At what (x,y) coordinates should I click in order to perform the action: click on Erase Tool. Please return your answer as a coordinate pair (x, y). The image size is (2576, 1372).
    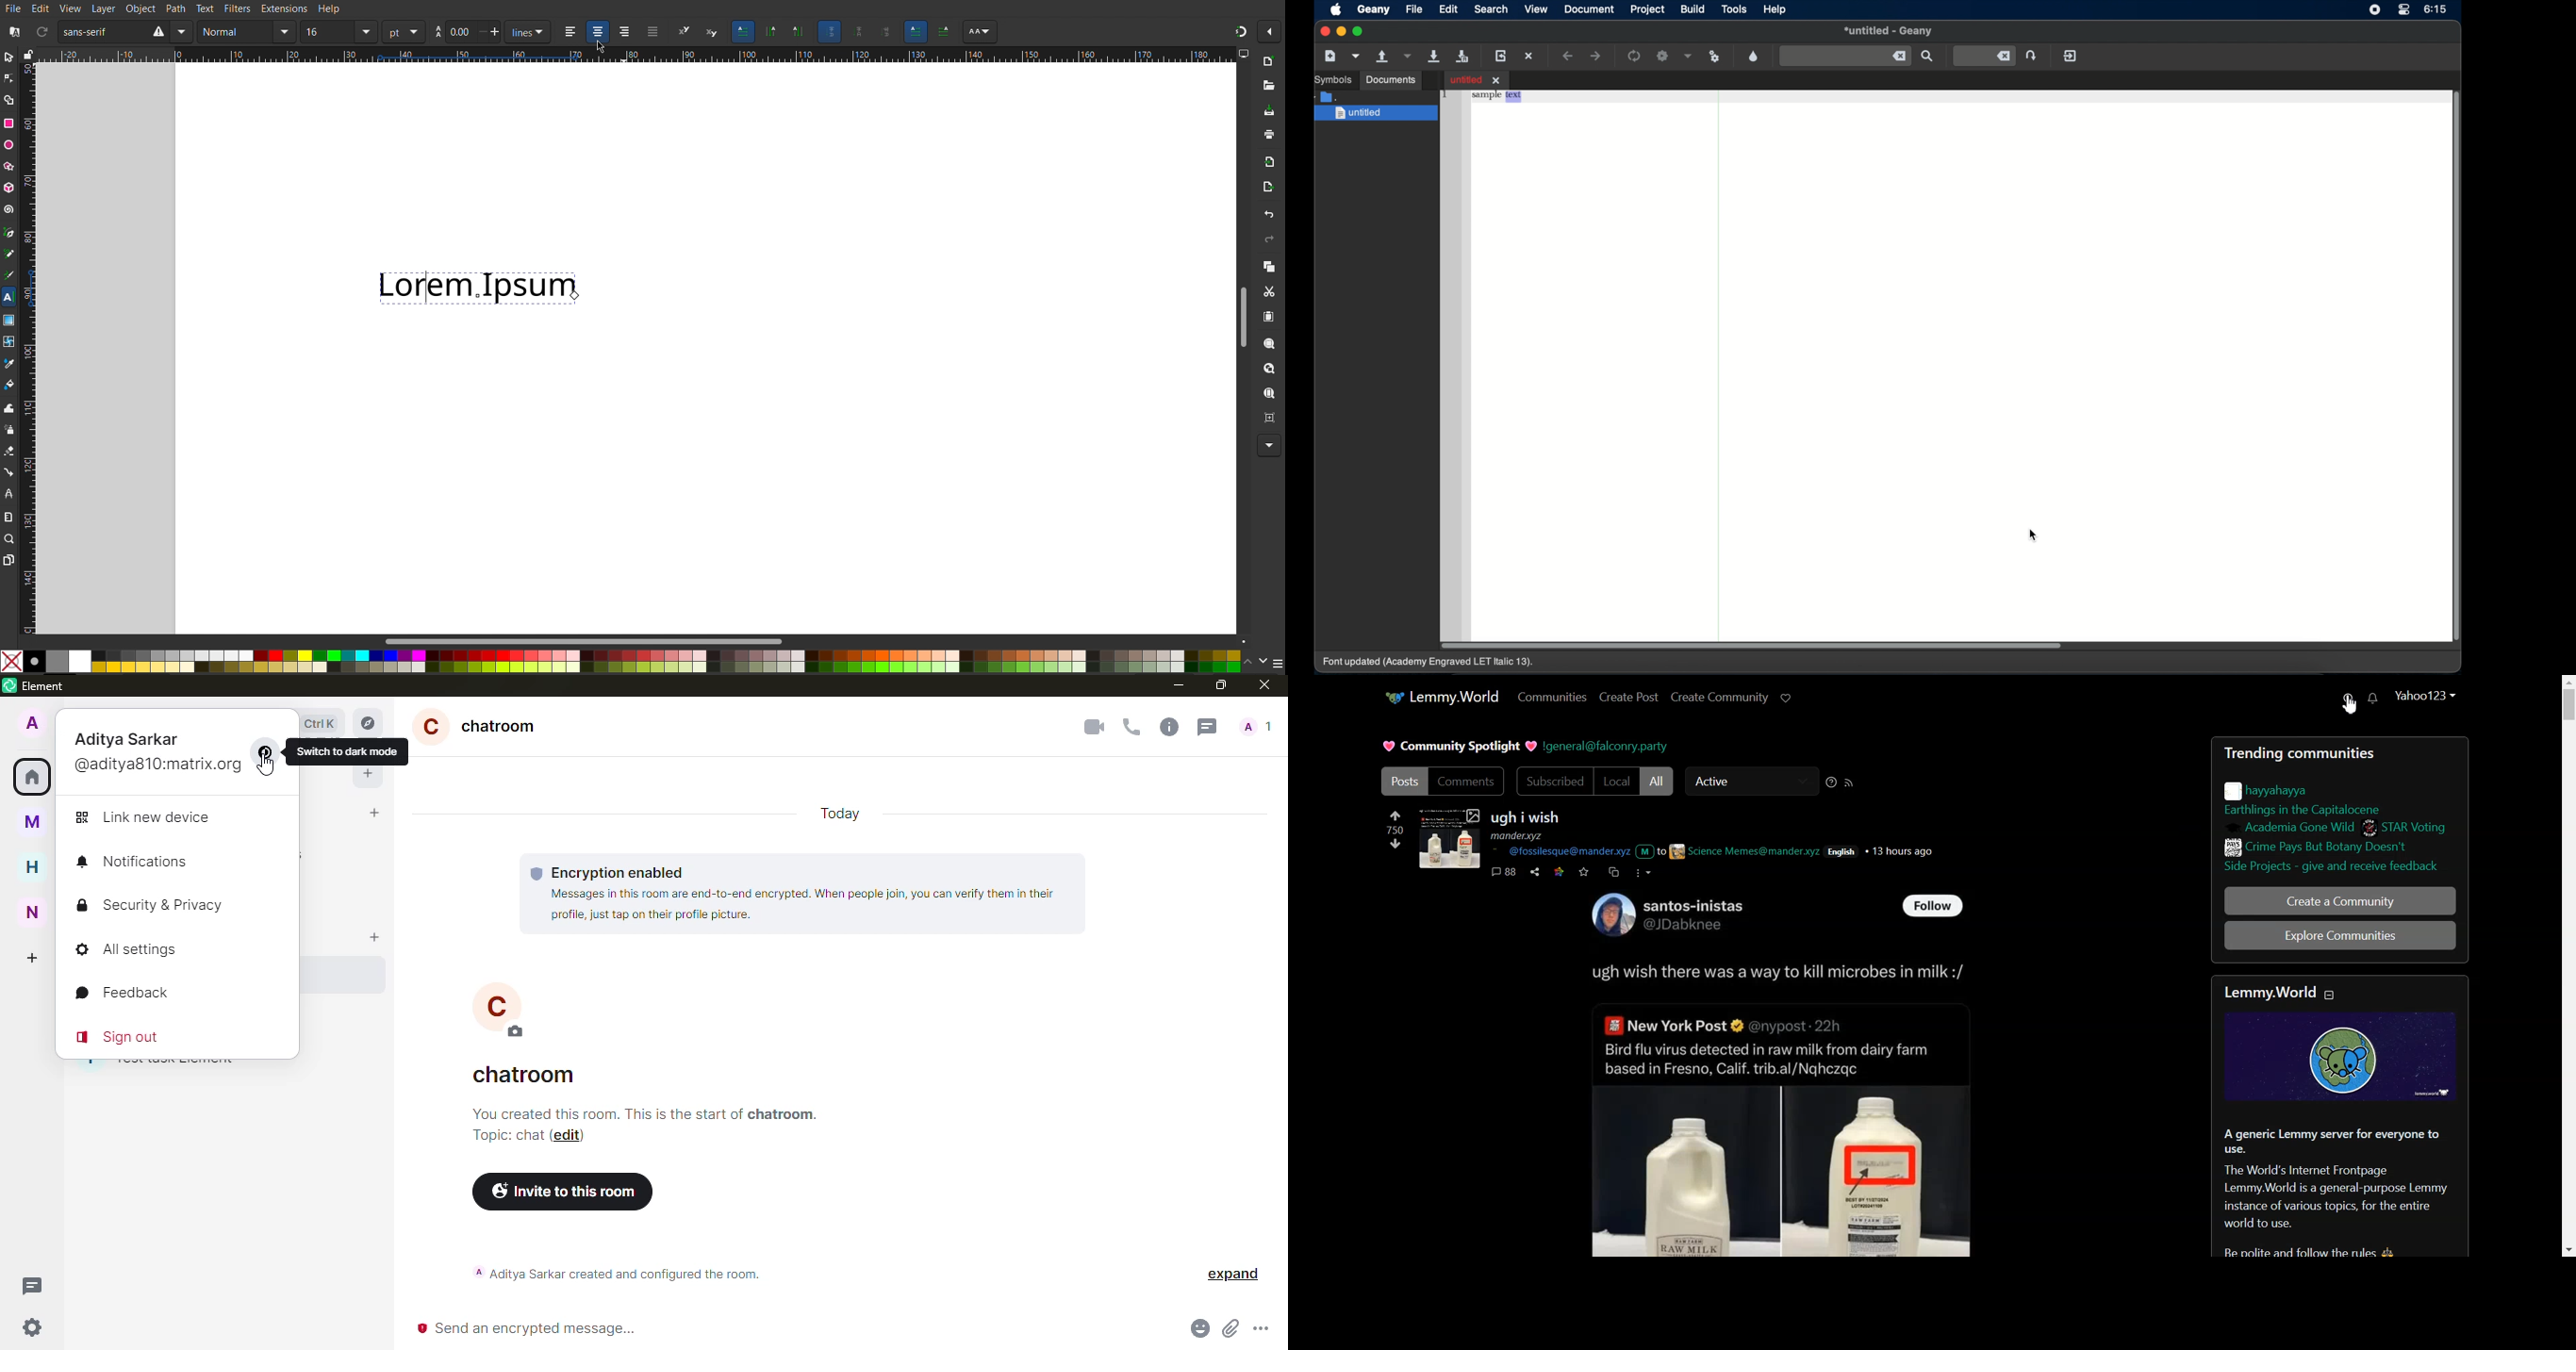
    Looking at the image, I should click on (12, 451).